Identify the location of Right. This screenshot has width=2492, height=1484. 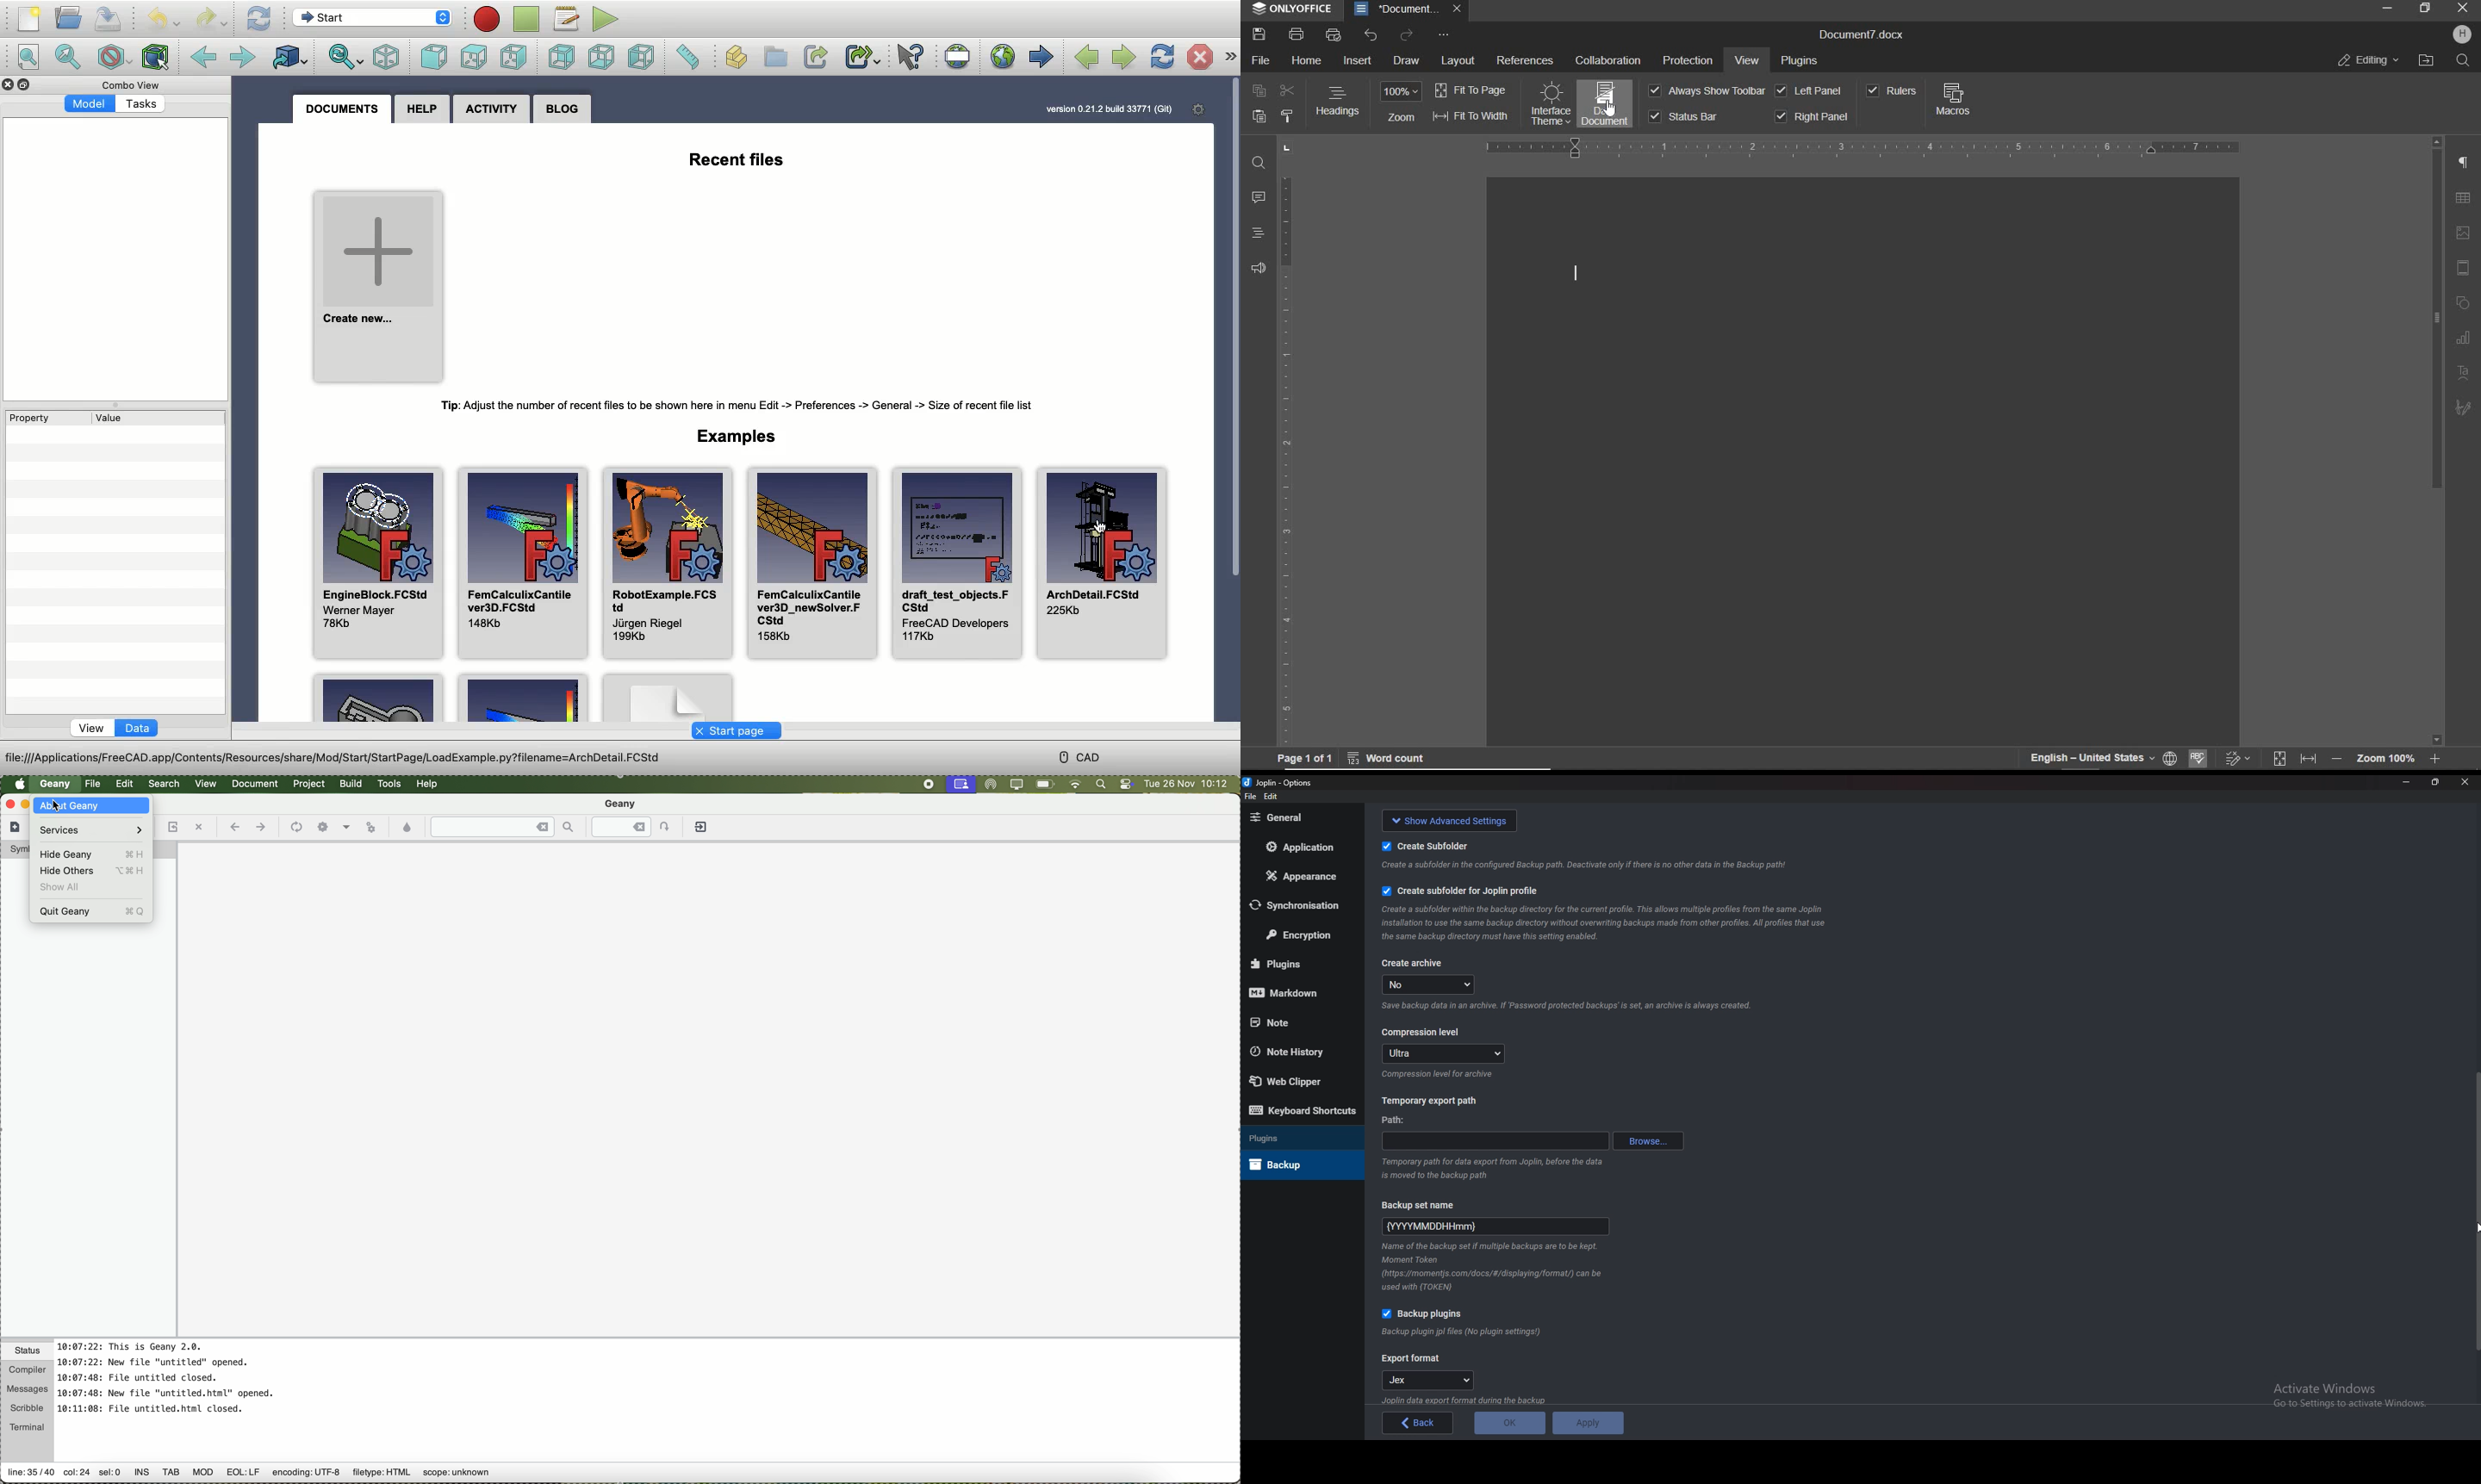
(516, 56).